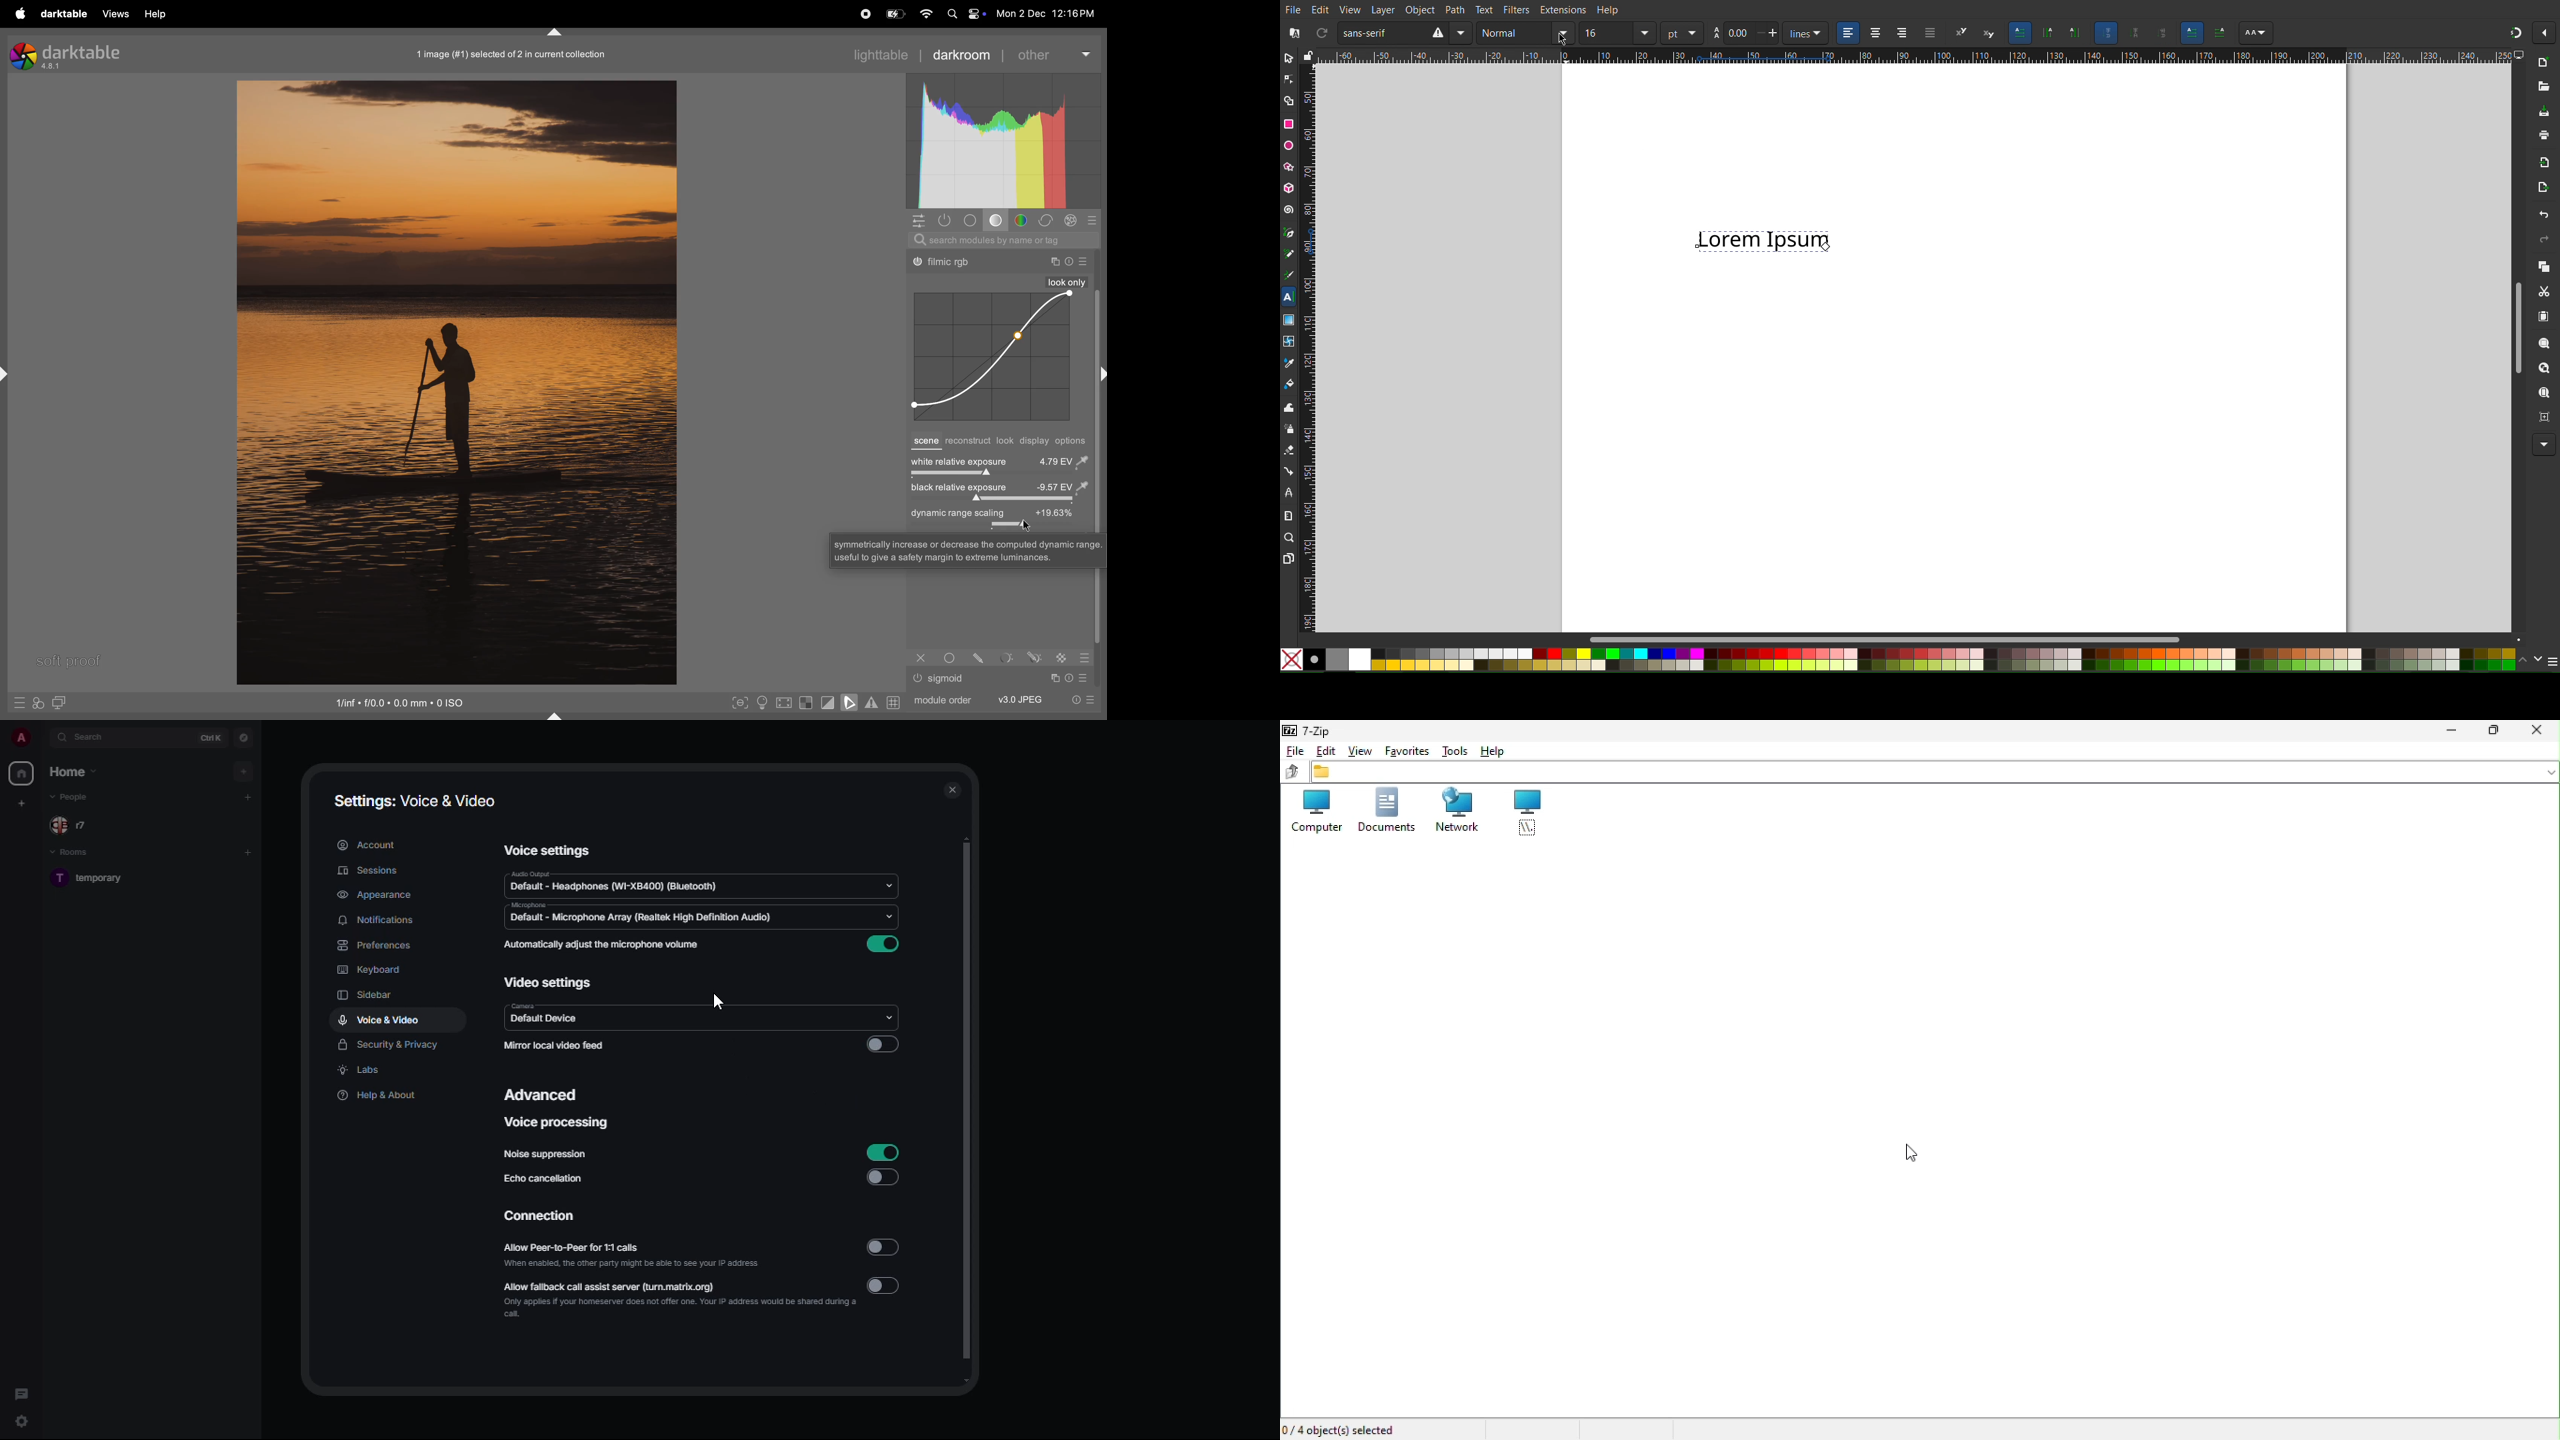 This screenshot has width=2576, height=1456. I want to click on sidebar, so click(365, 995).